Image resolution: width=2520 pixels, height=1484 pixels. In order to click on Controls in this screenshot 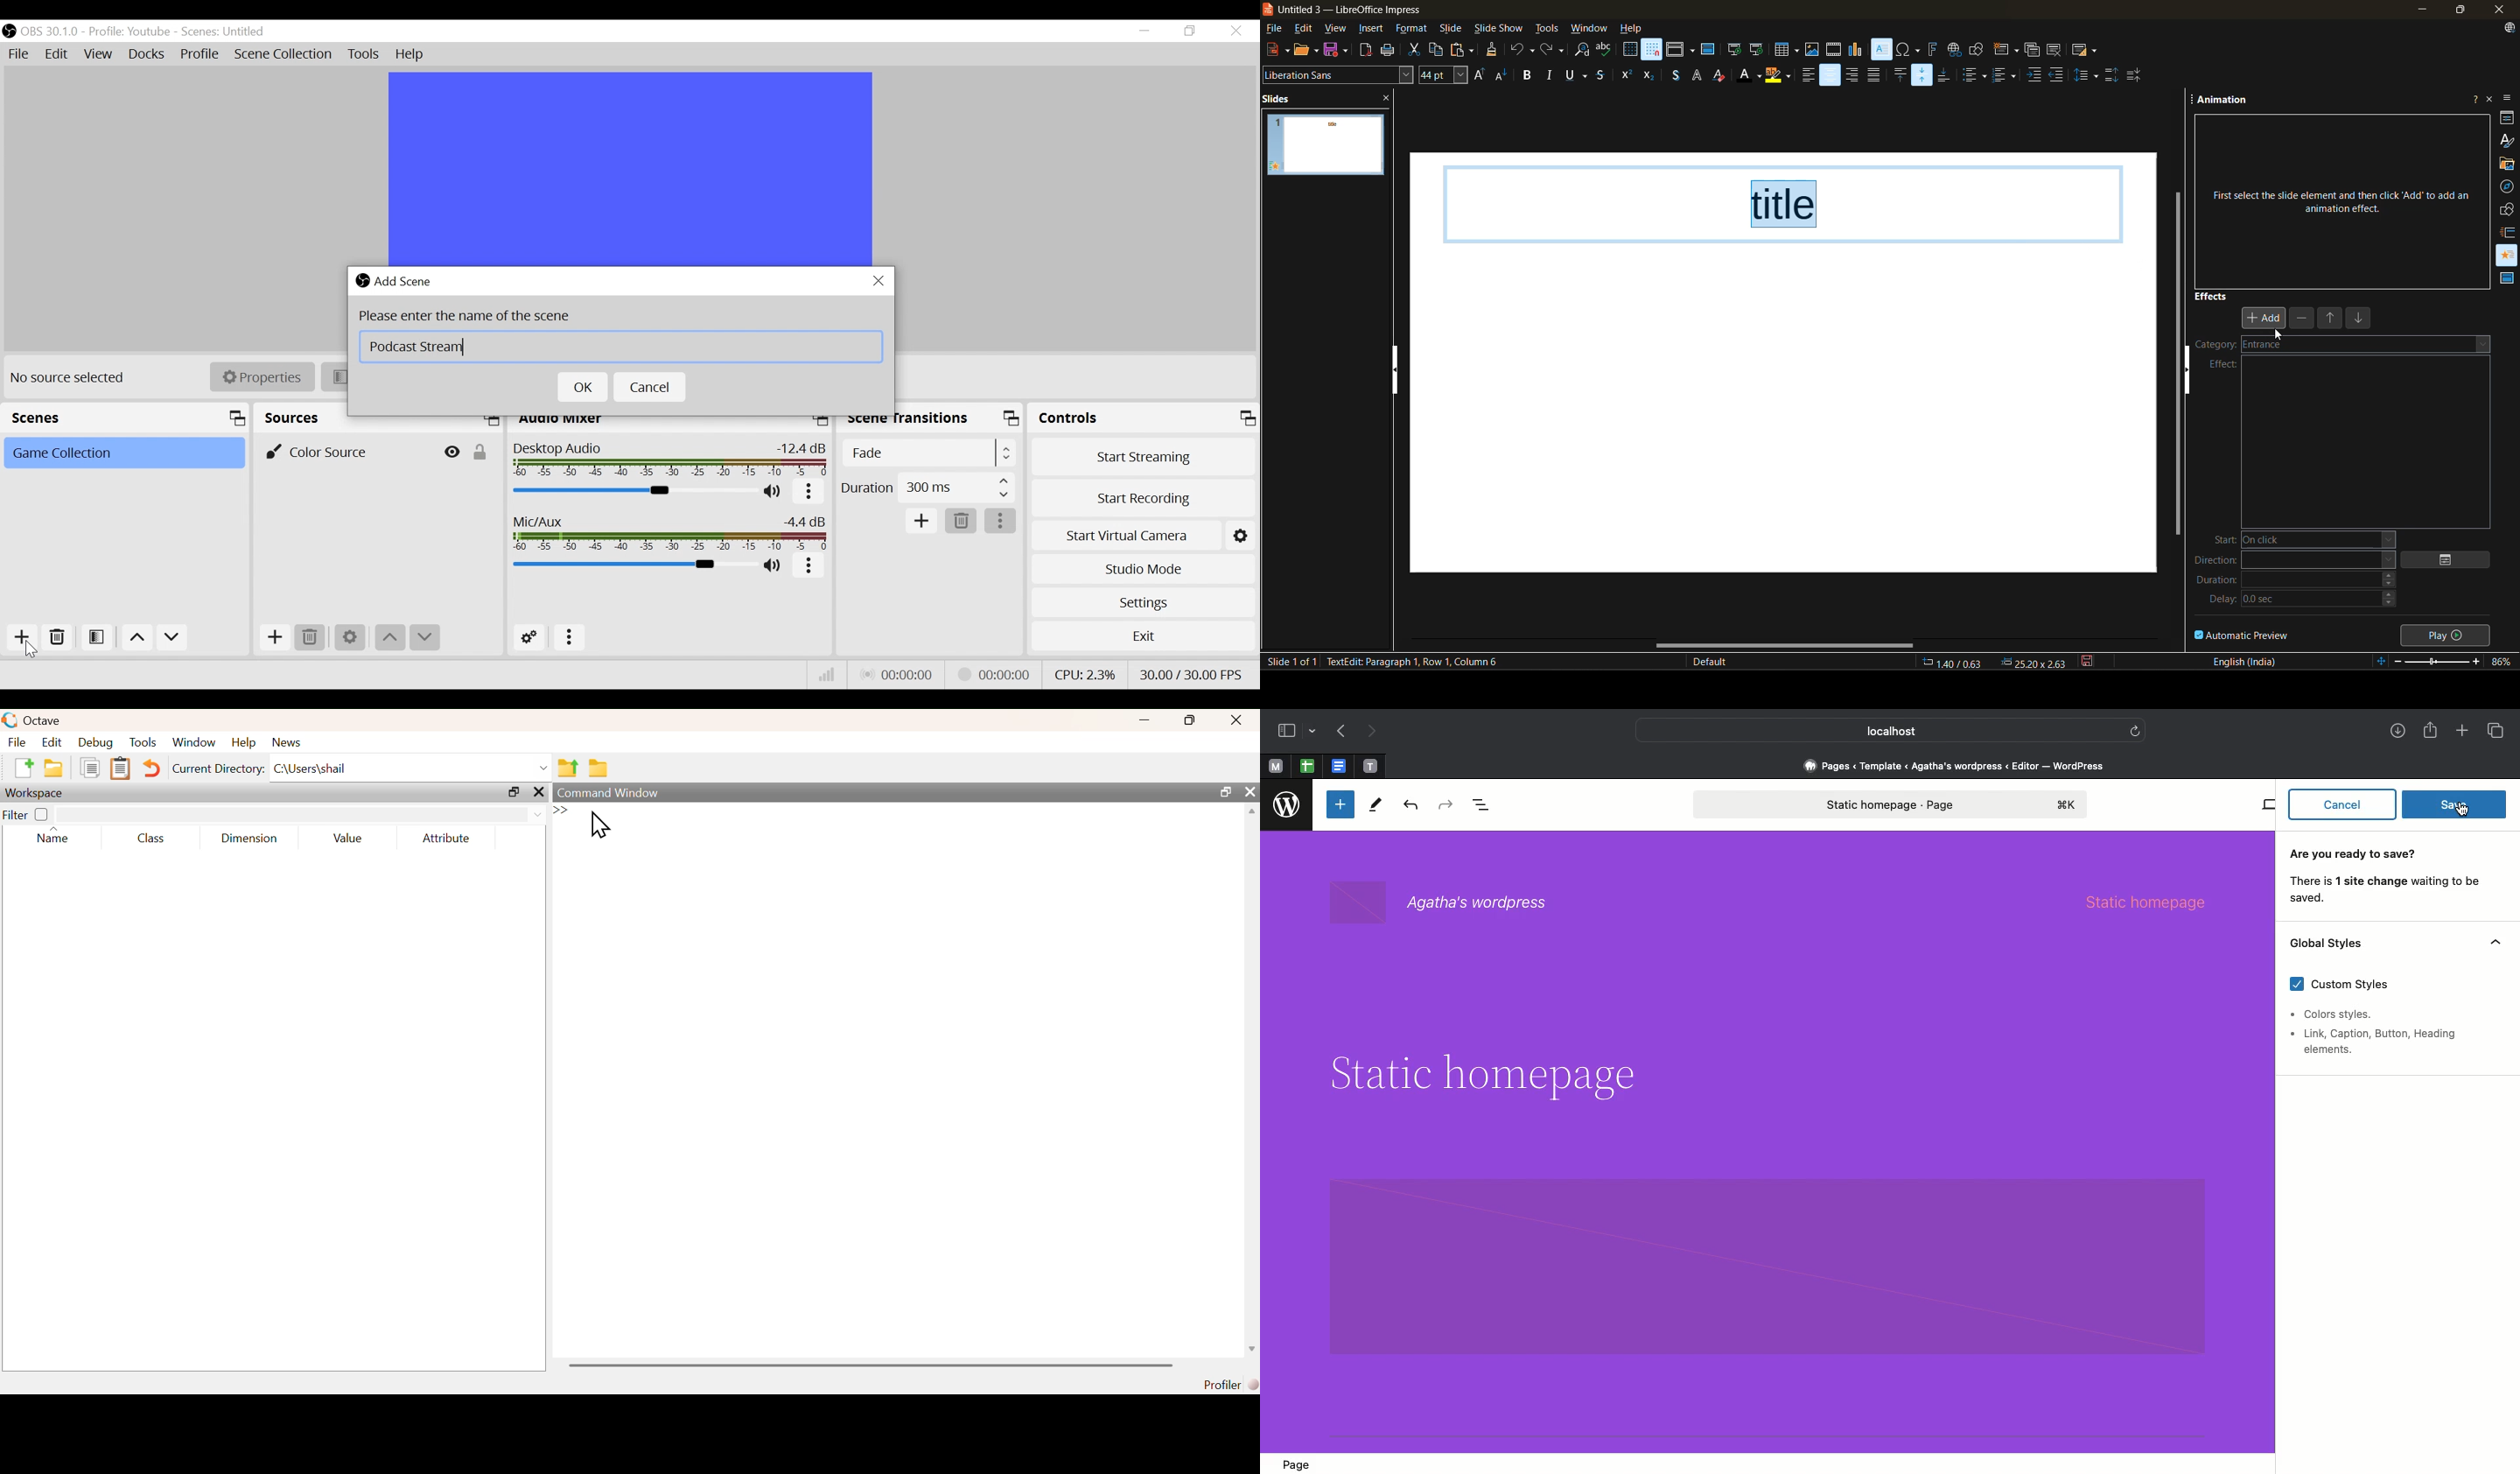, I will do `click(1144, 418)`.